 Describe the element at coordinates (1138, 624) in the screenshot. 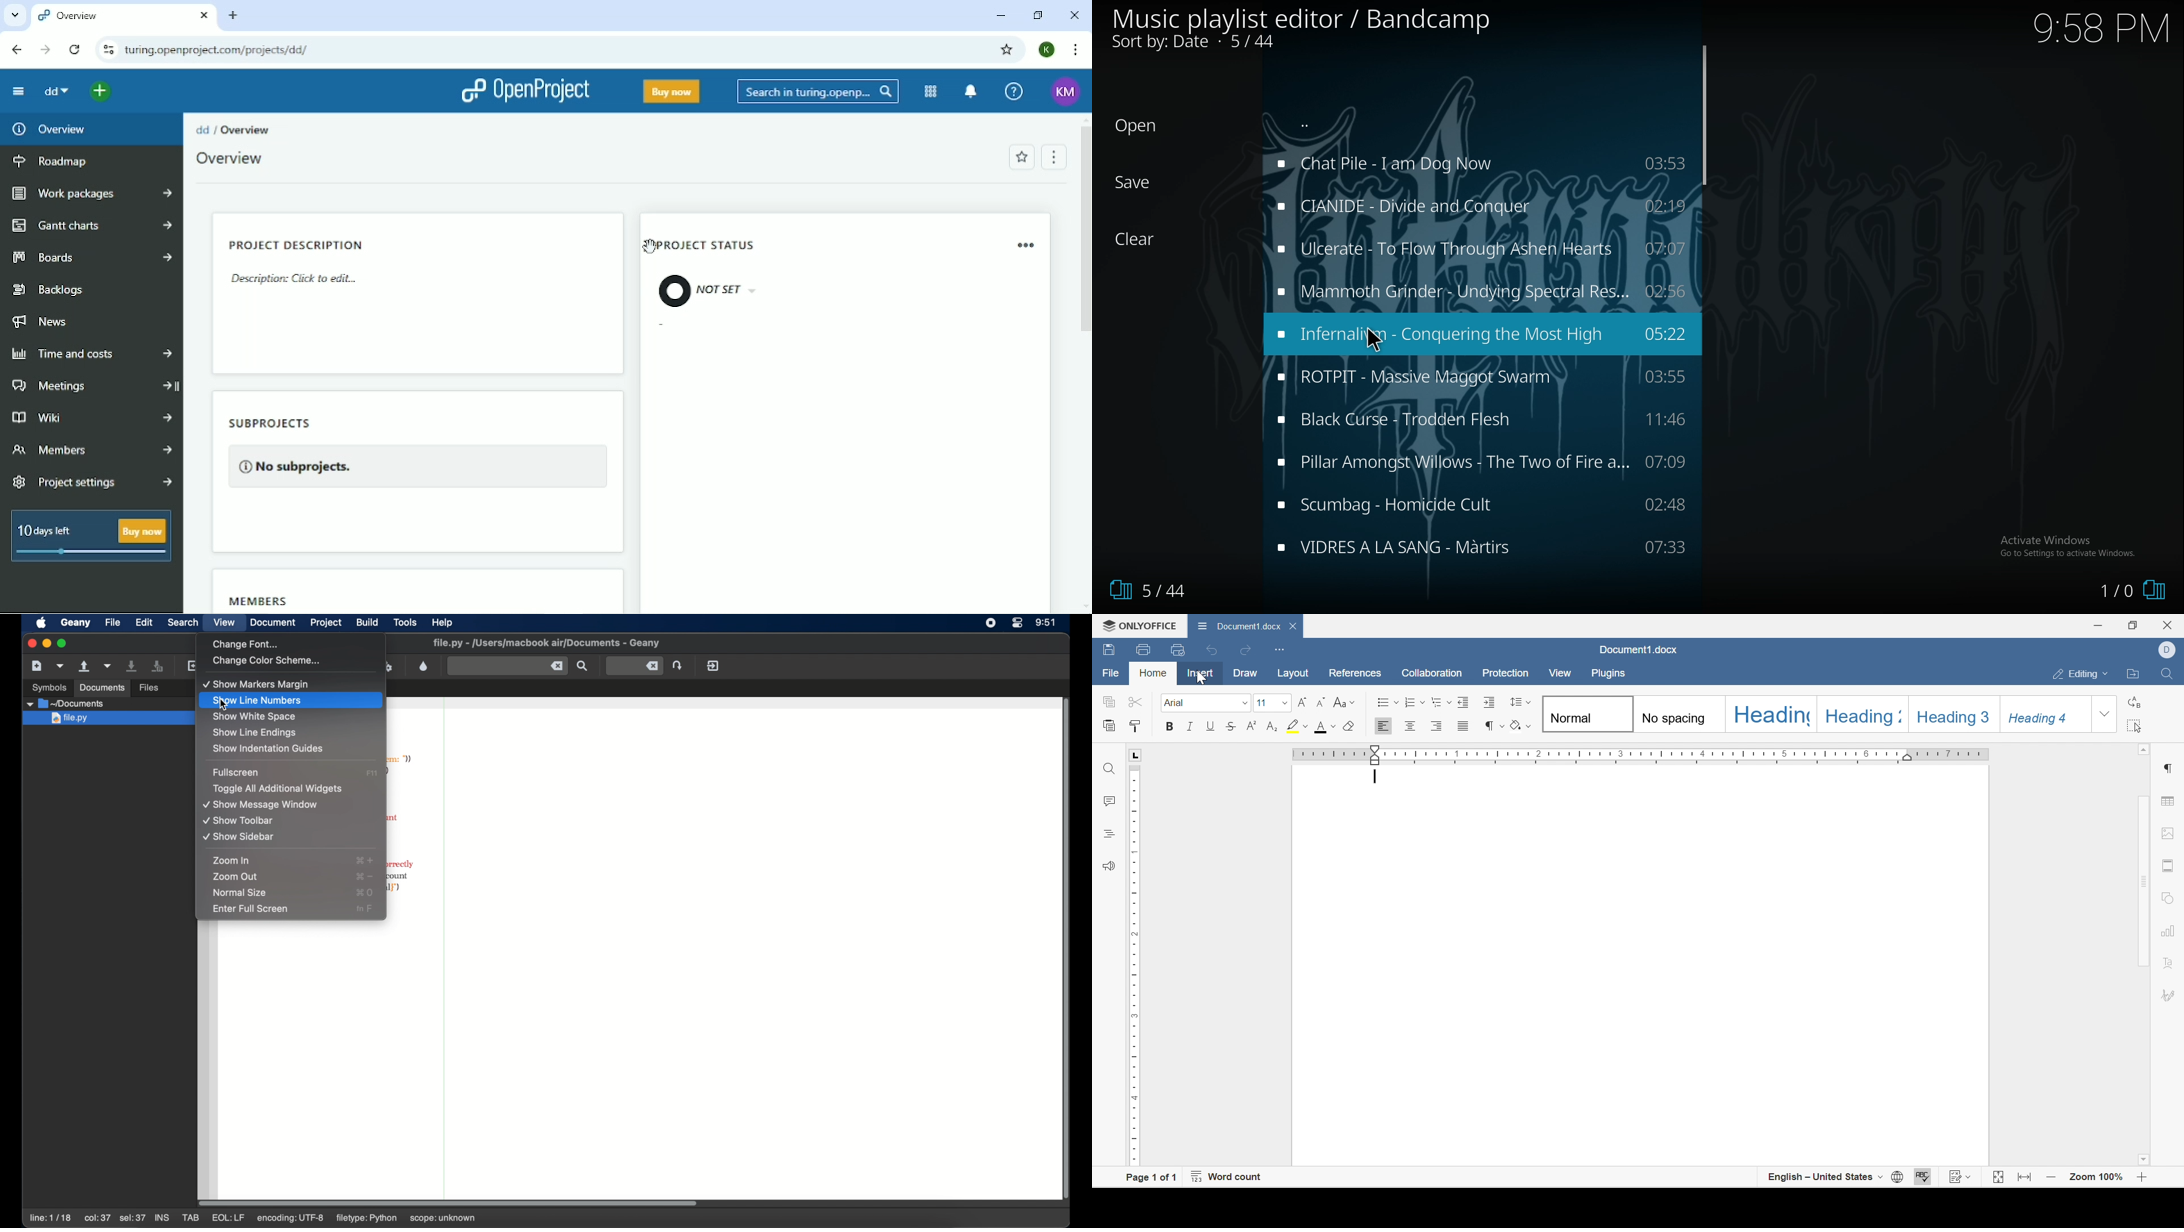

I see `ONLYOFFICE` at that location.